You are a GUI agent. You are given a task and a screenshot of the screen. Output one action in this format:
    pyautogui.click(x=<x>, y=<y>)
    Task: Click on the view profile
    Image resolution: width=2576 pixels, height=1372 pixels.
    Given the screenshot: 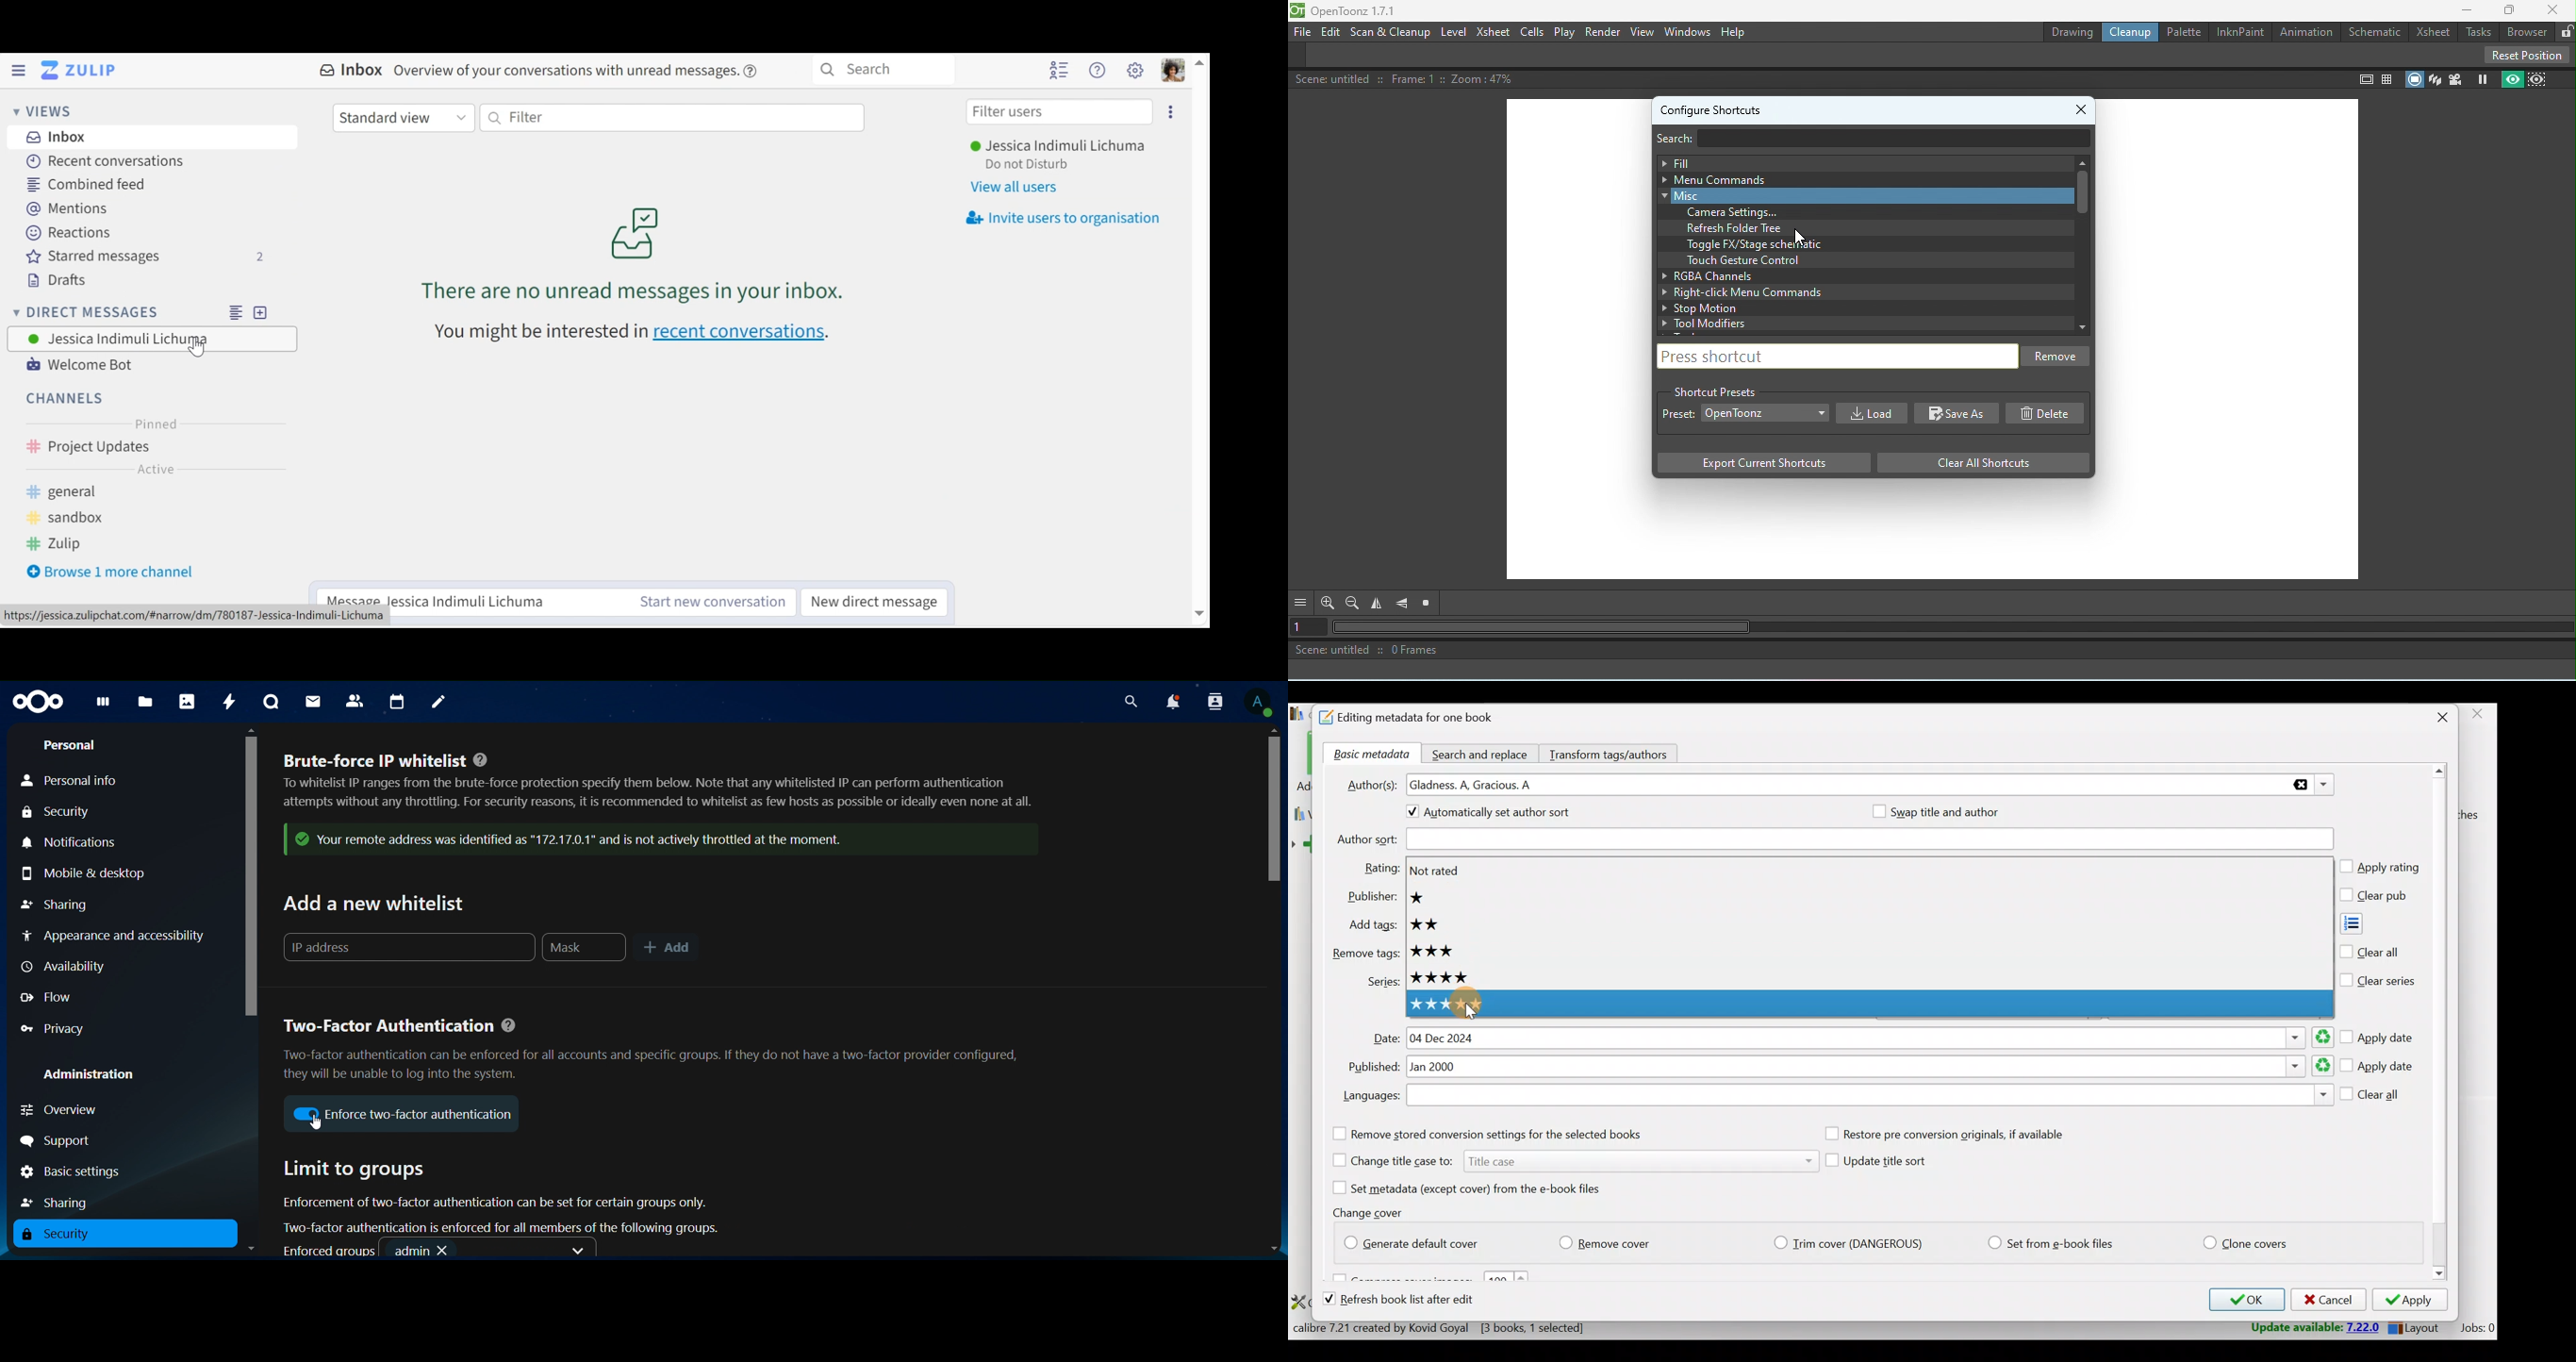 What is the action you would take?
    pyautogui.click(x=1261, y=701)
    